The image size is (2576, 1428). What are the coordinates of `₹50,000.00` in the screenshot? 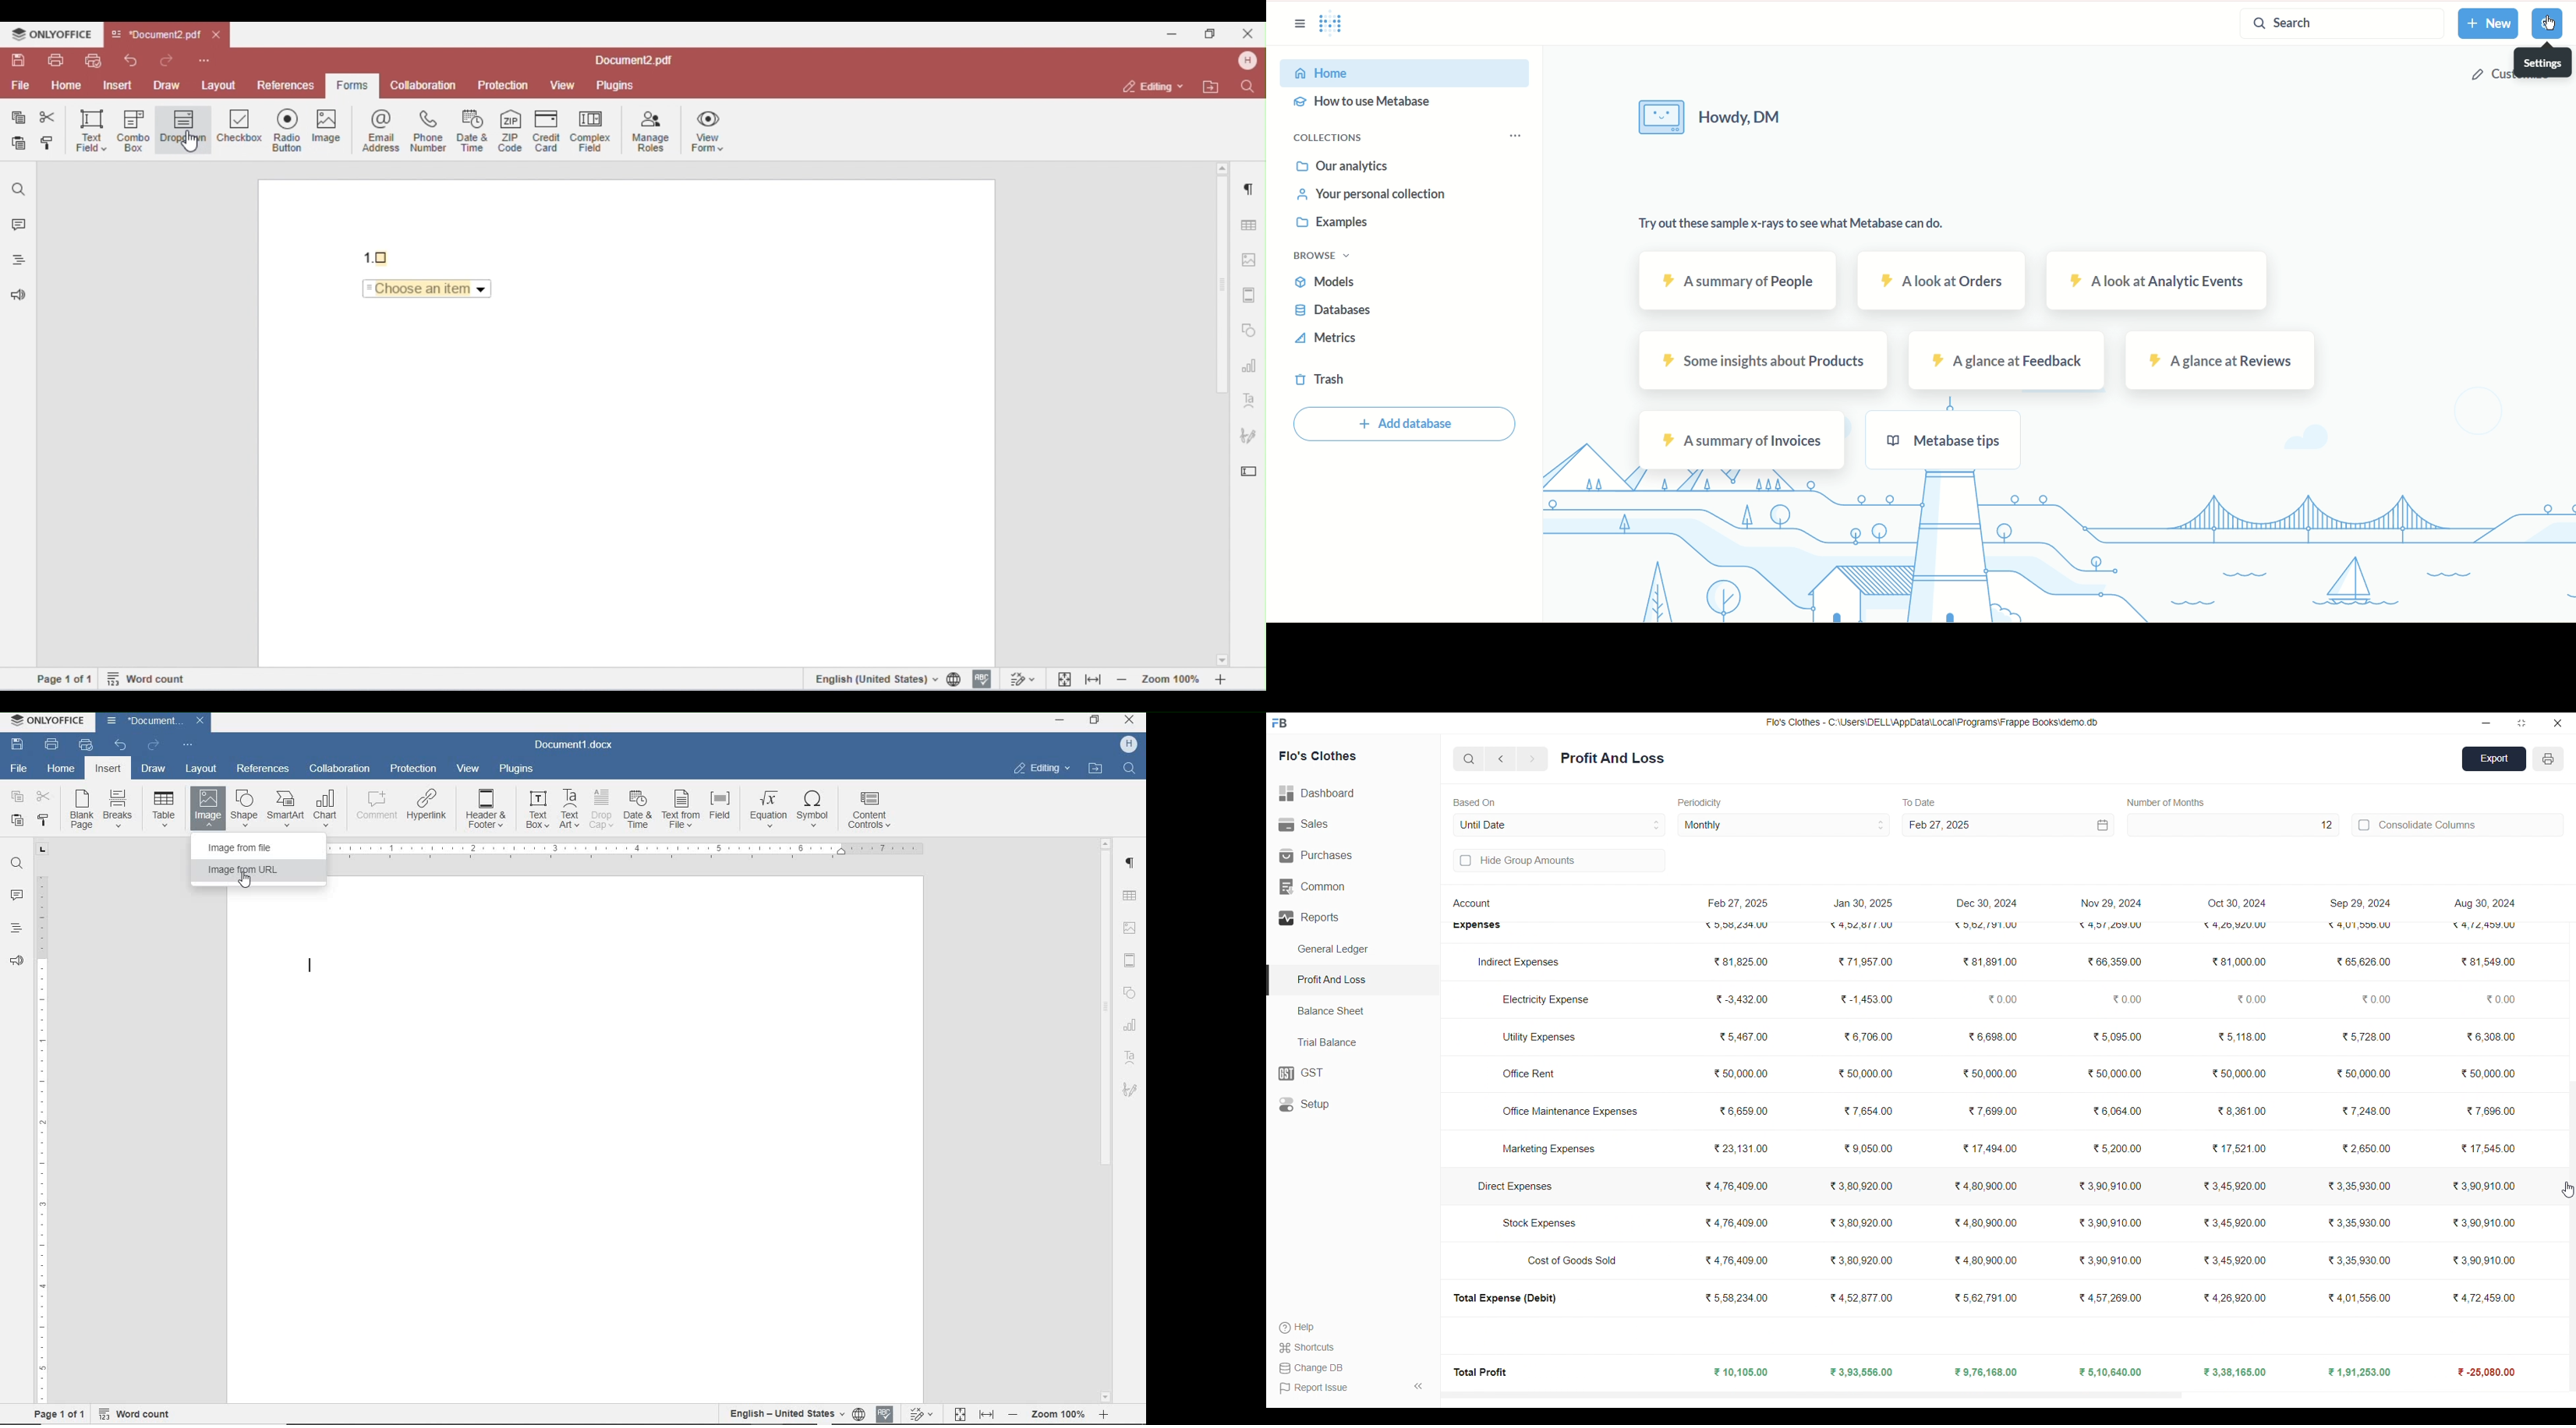 It's located at (2115, 1074).